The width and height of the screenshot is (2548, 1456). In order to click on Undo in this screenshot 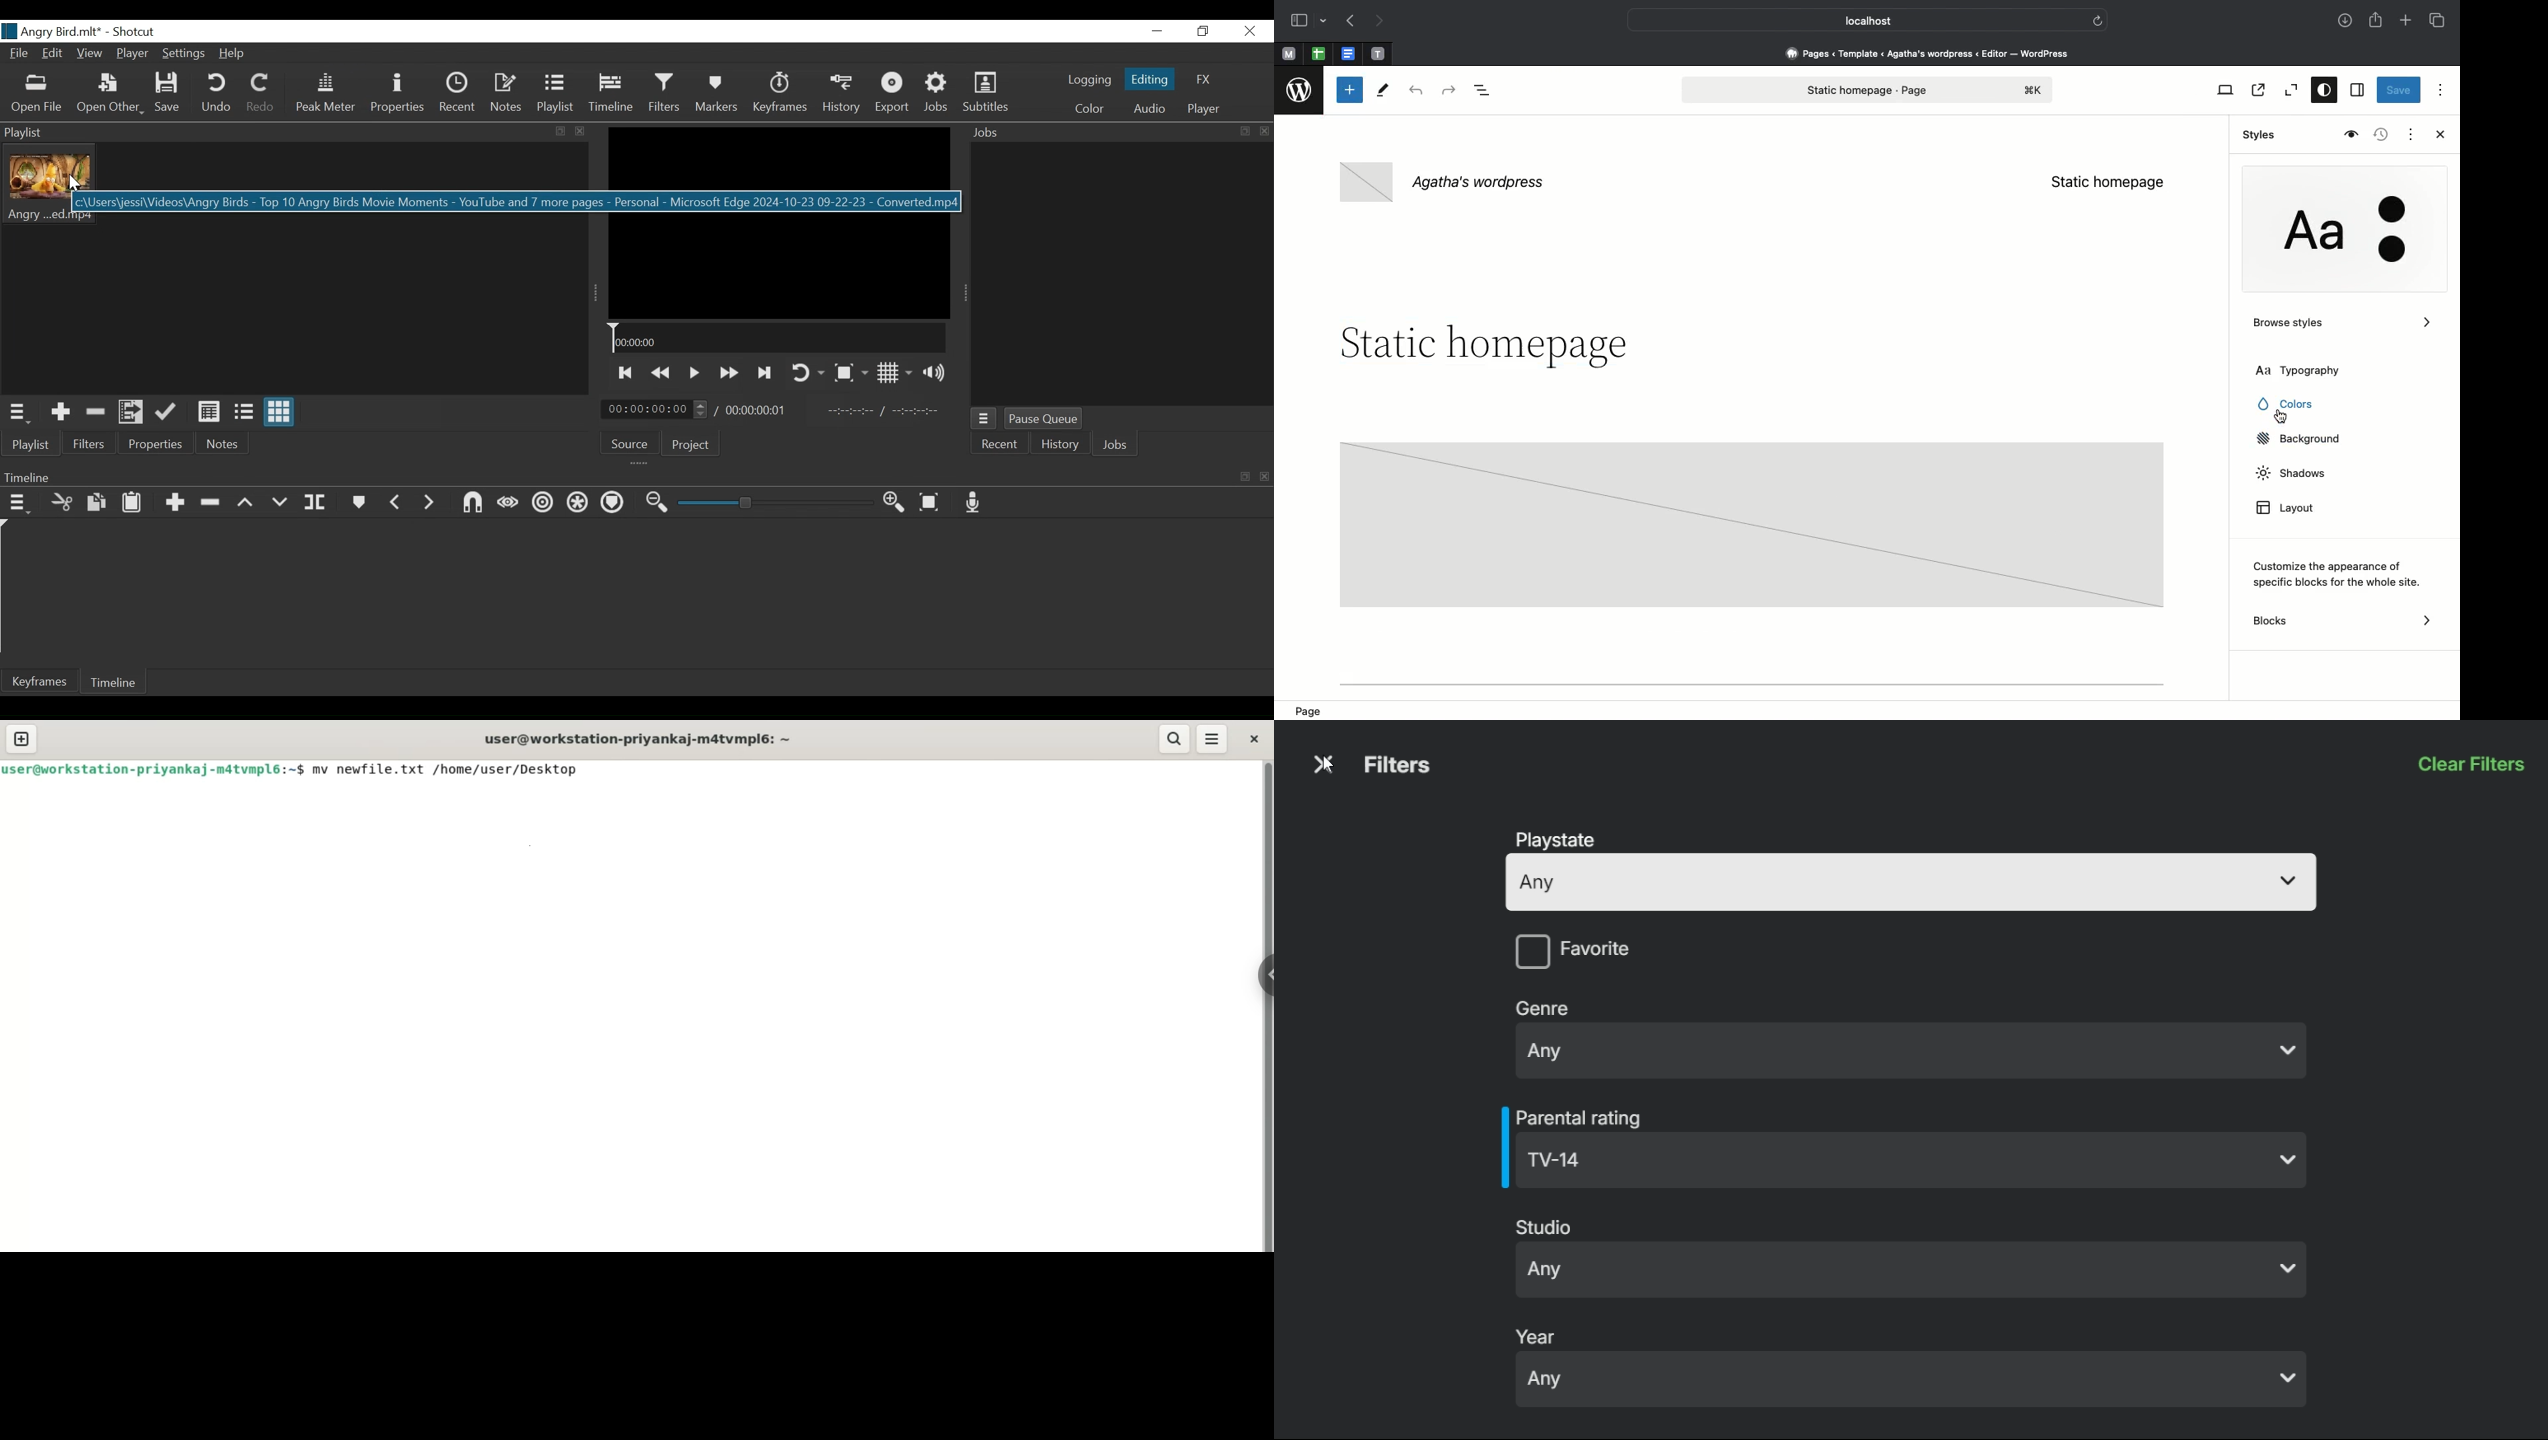, I will do `click(1416, 91)`.